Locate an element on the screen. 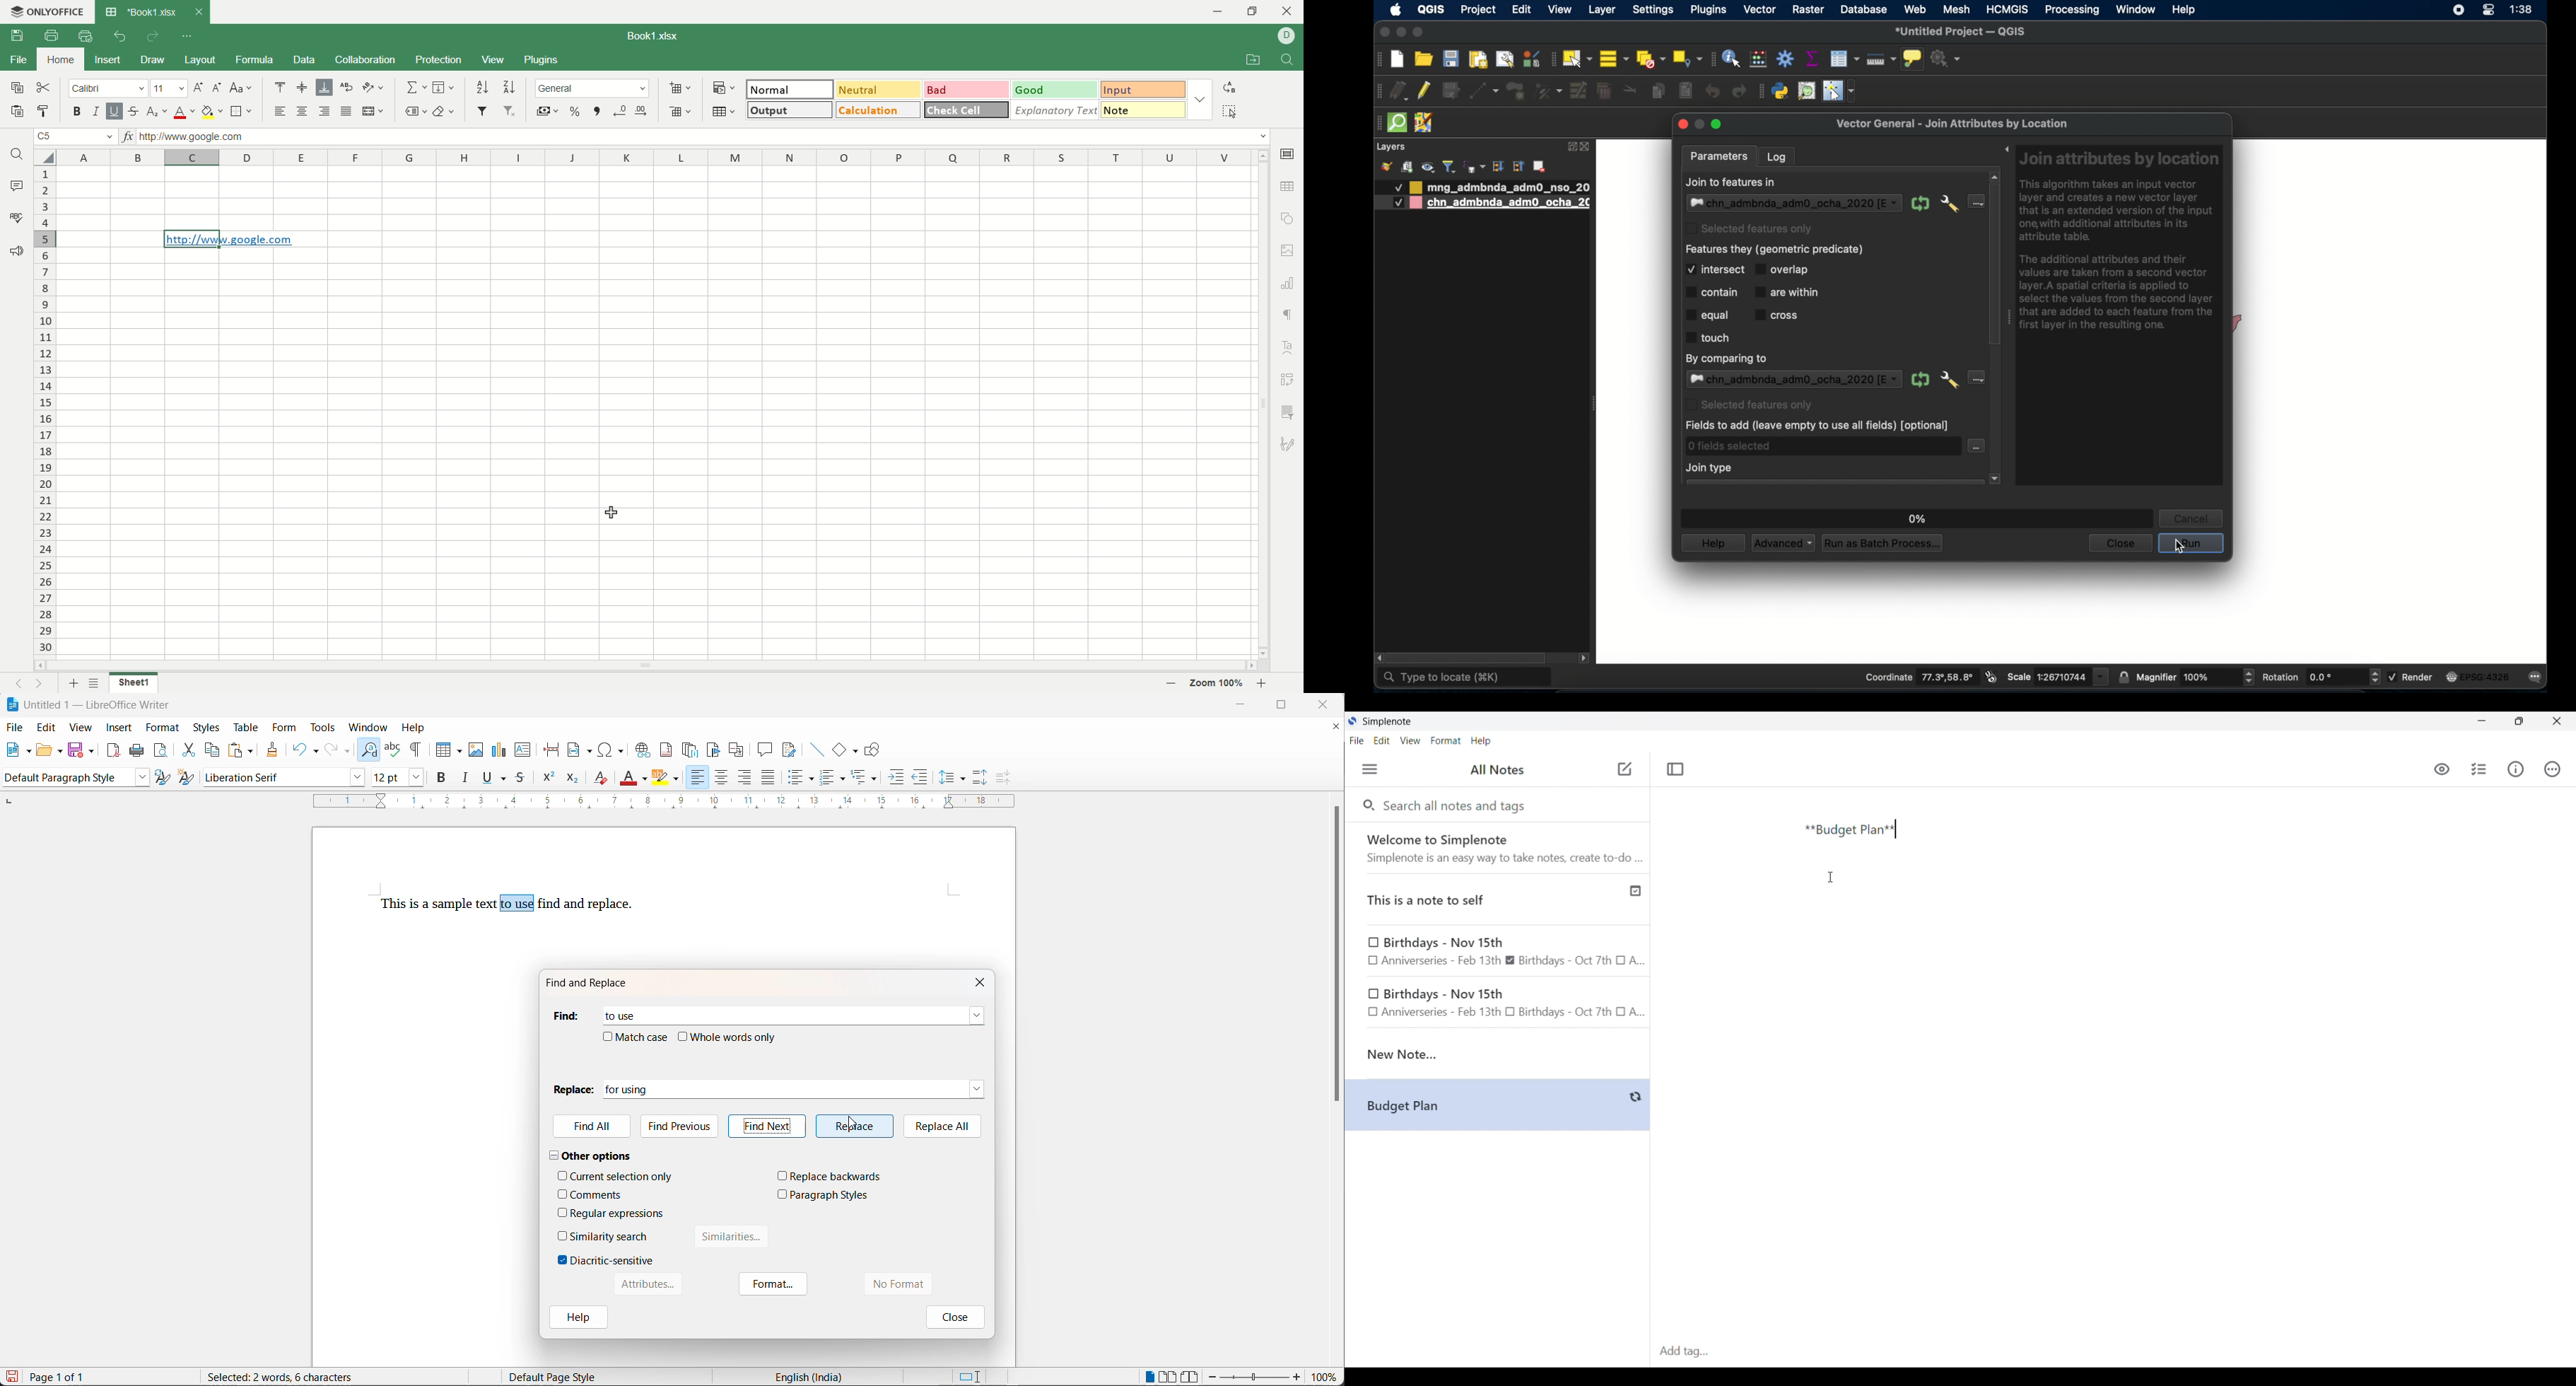 The height and width of the screenshot is (1400, 2576). style options is located at coordinates (139, 778).